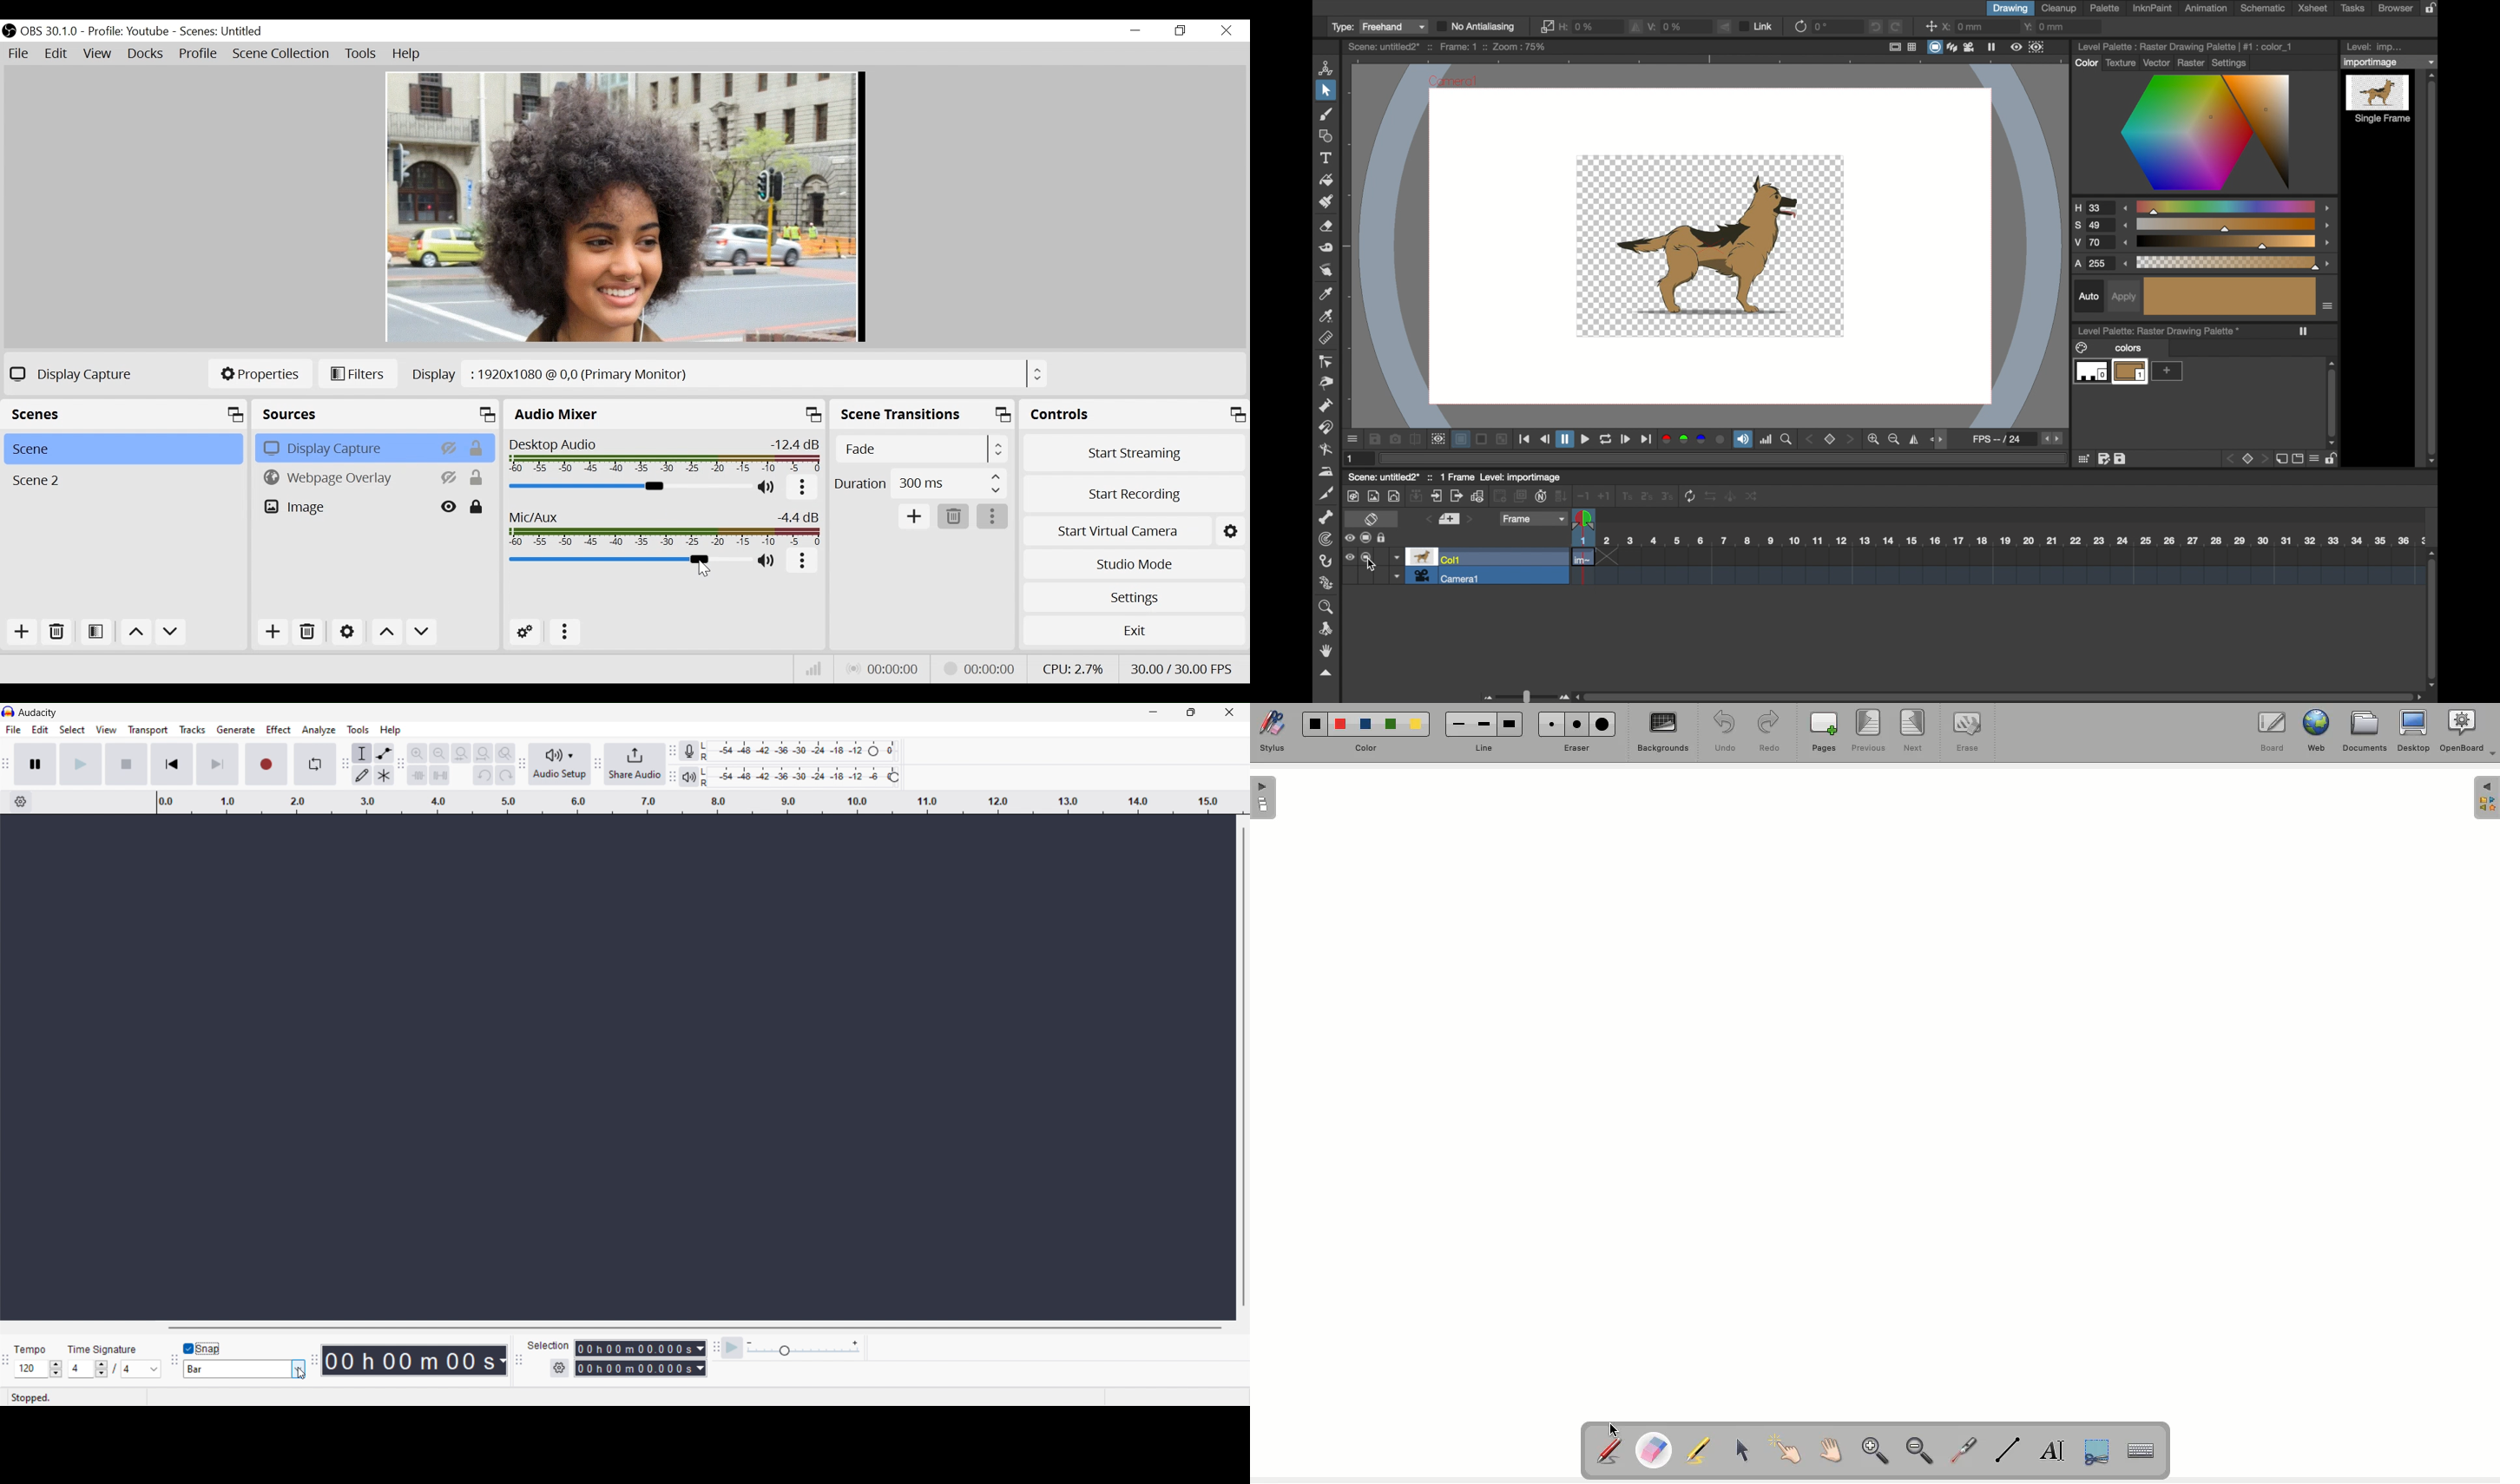 This screenshot has width=2520, height=1484. I want to click on snapping toolbar, so click(174, 1359).